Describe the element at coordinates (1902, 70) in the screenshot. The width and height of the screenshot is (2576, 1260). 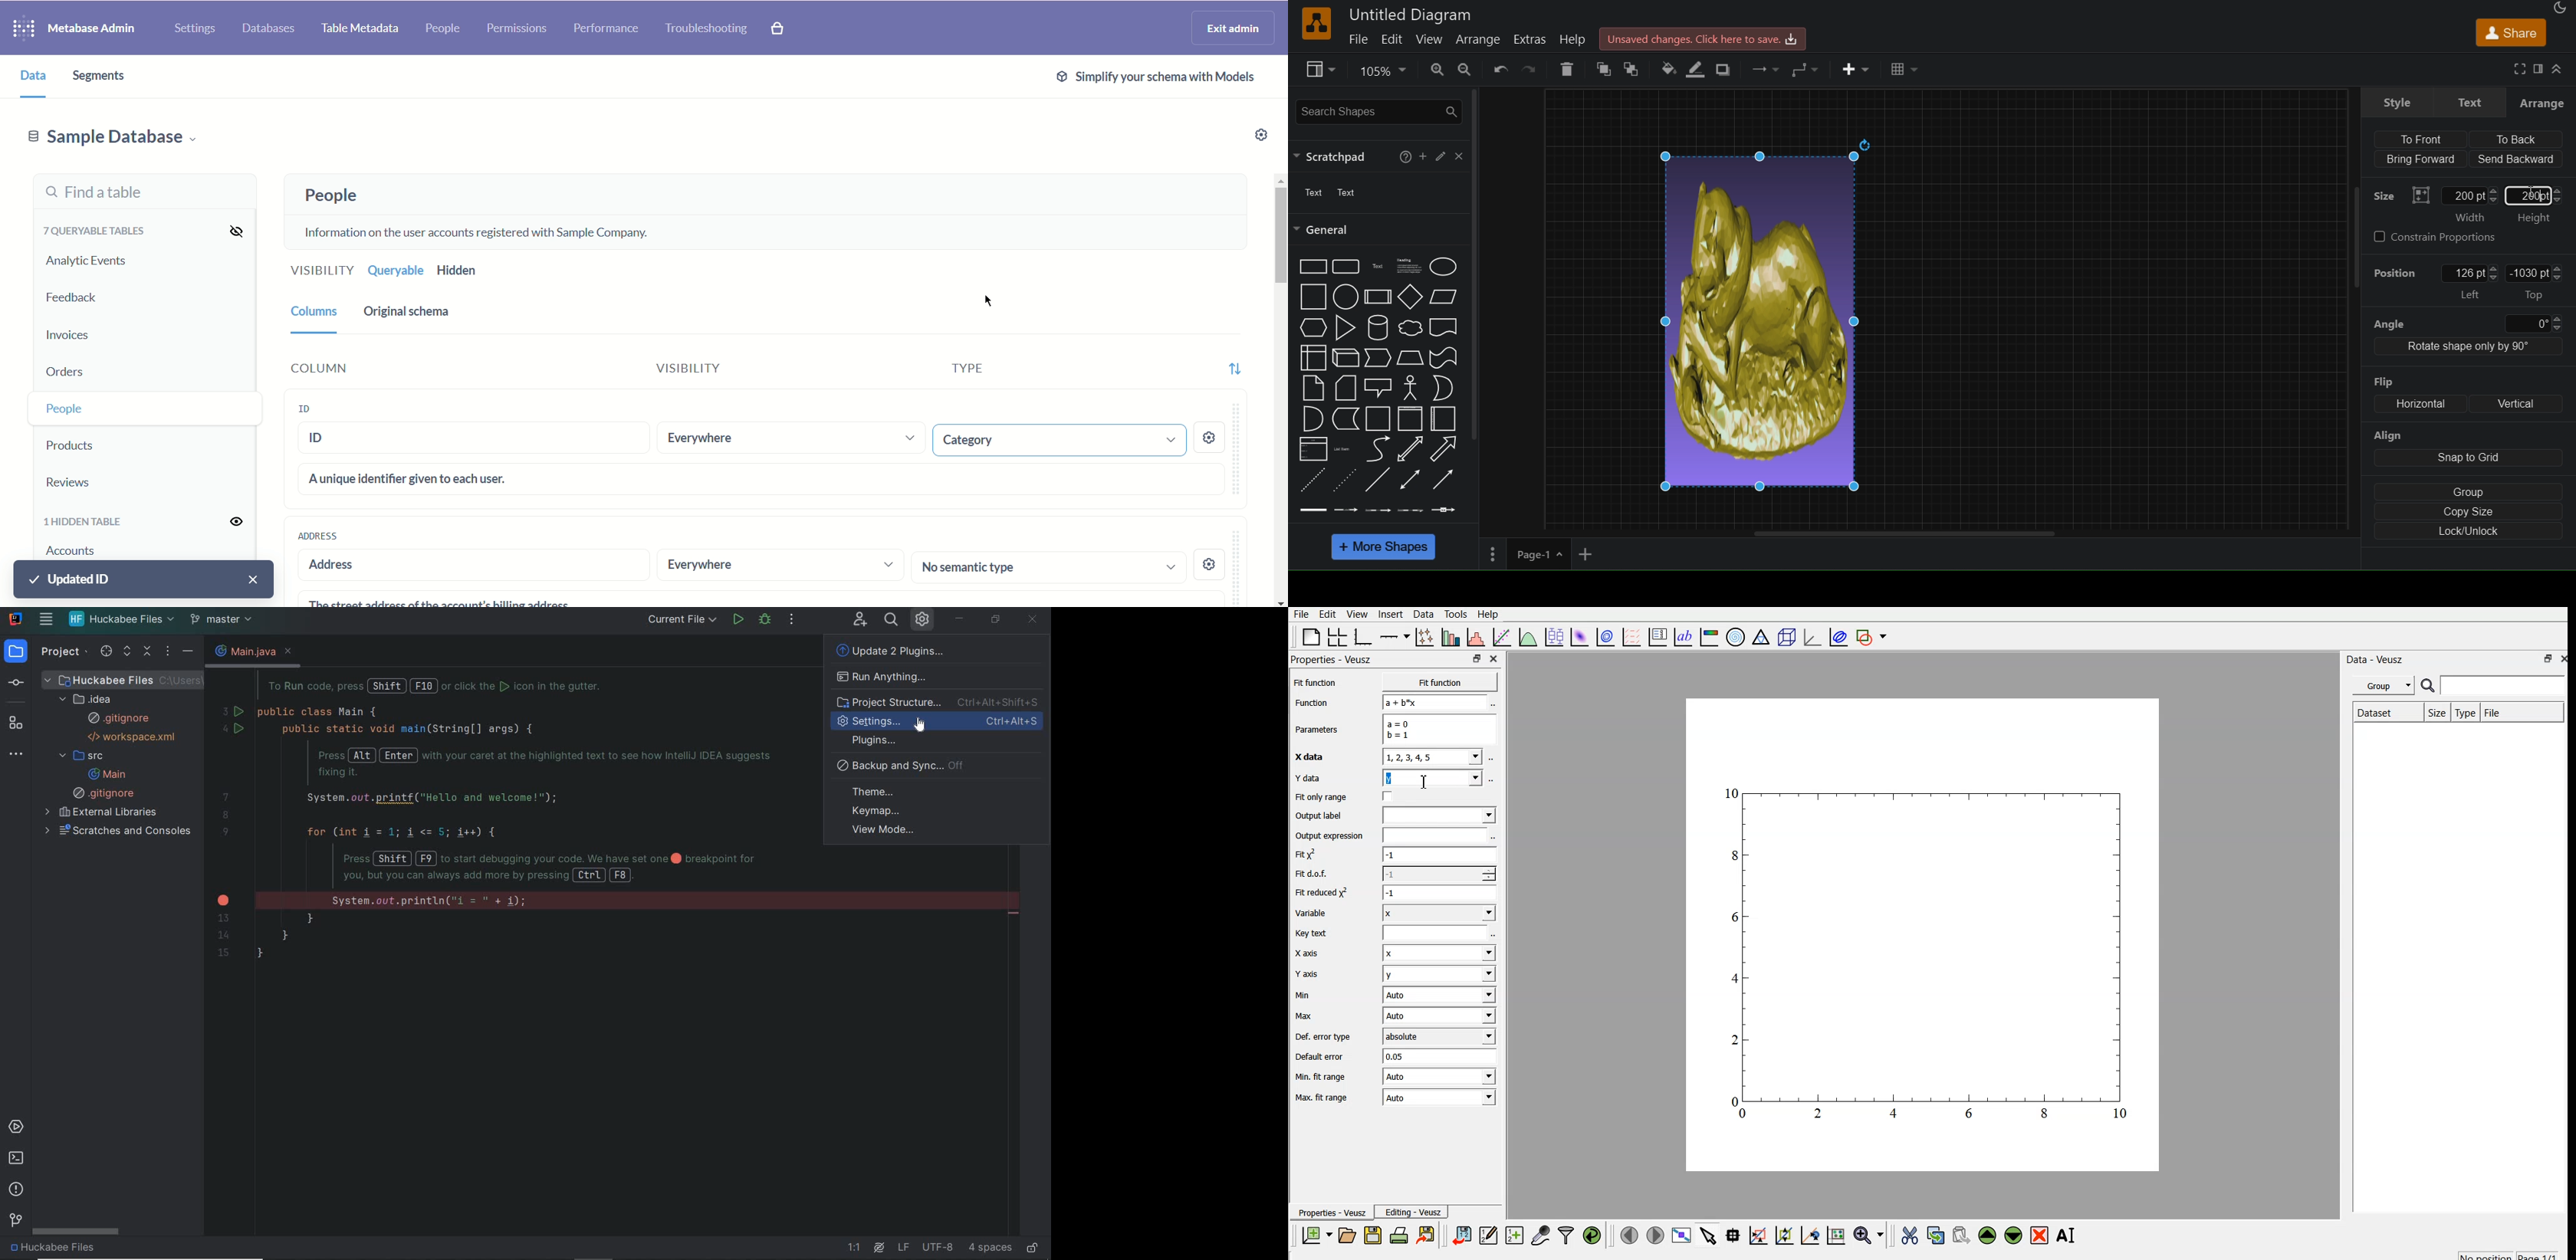
I see `Table` at that location.